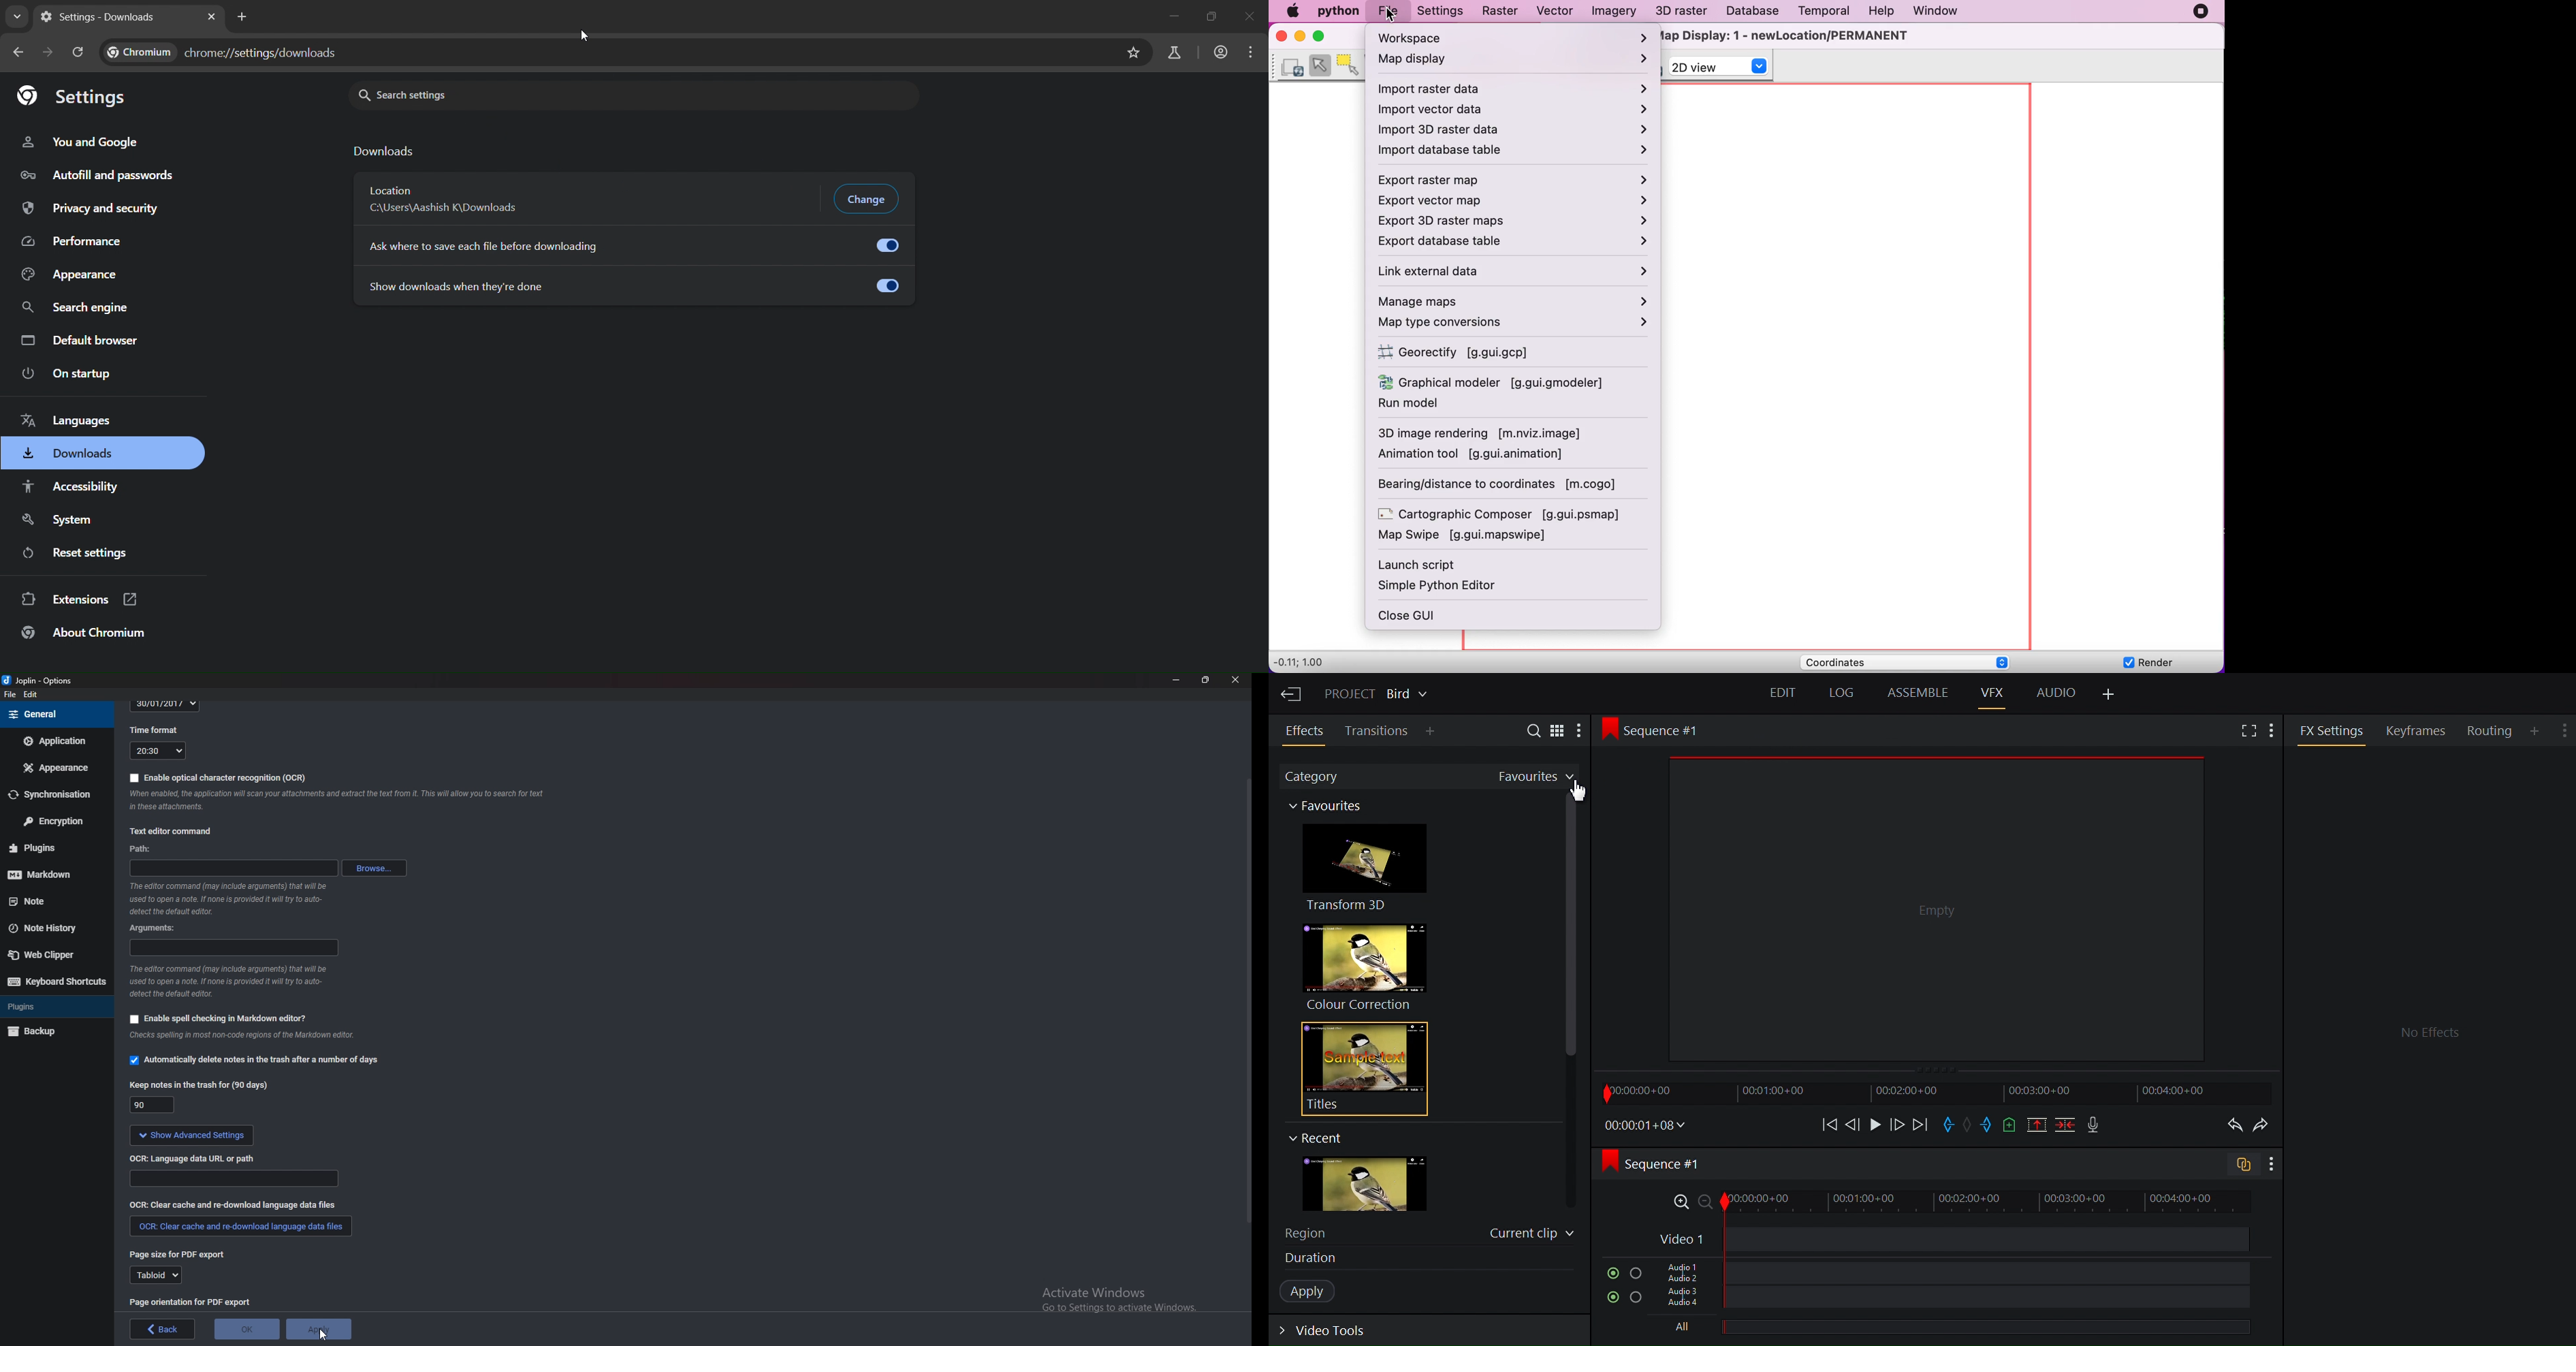 This screenshot has width=2576, height=1372. What do you see at coordinates (1118, 1306) in the screenshot?
I see `activate windows` at bounding box center [1118, 1306].